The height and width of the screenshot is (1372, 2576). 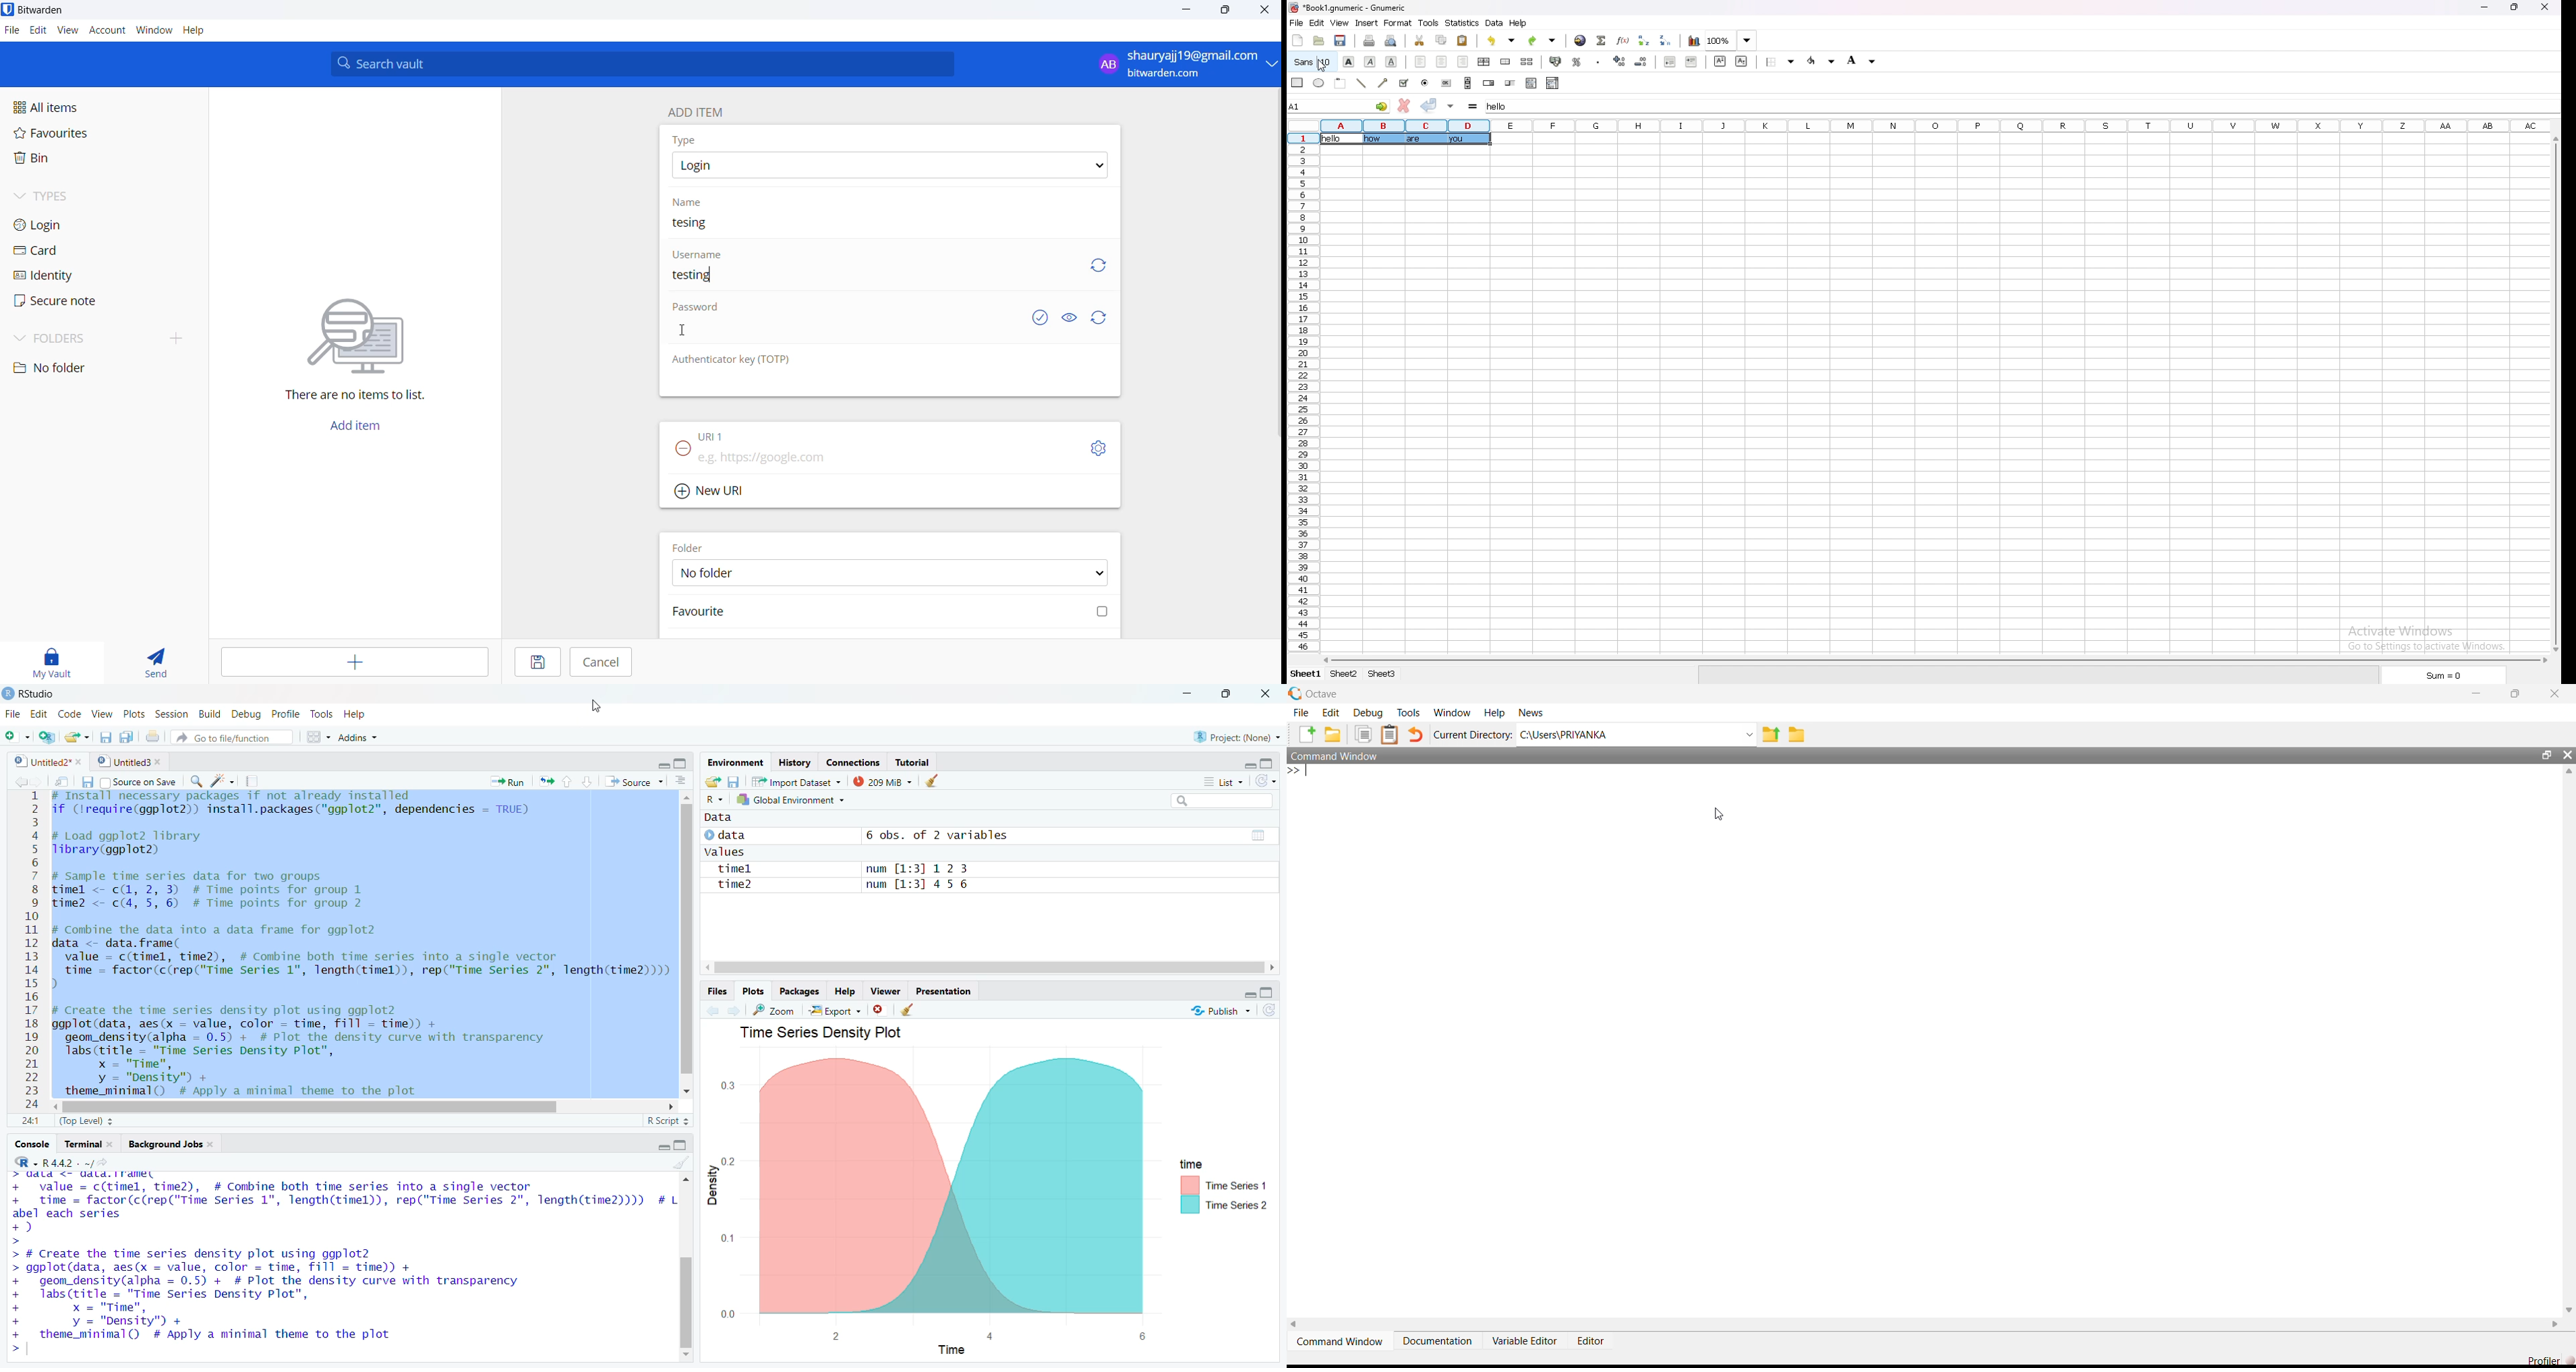 I want to click on Source on Save, so click(x=137, y=783).